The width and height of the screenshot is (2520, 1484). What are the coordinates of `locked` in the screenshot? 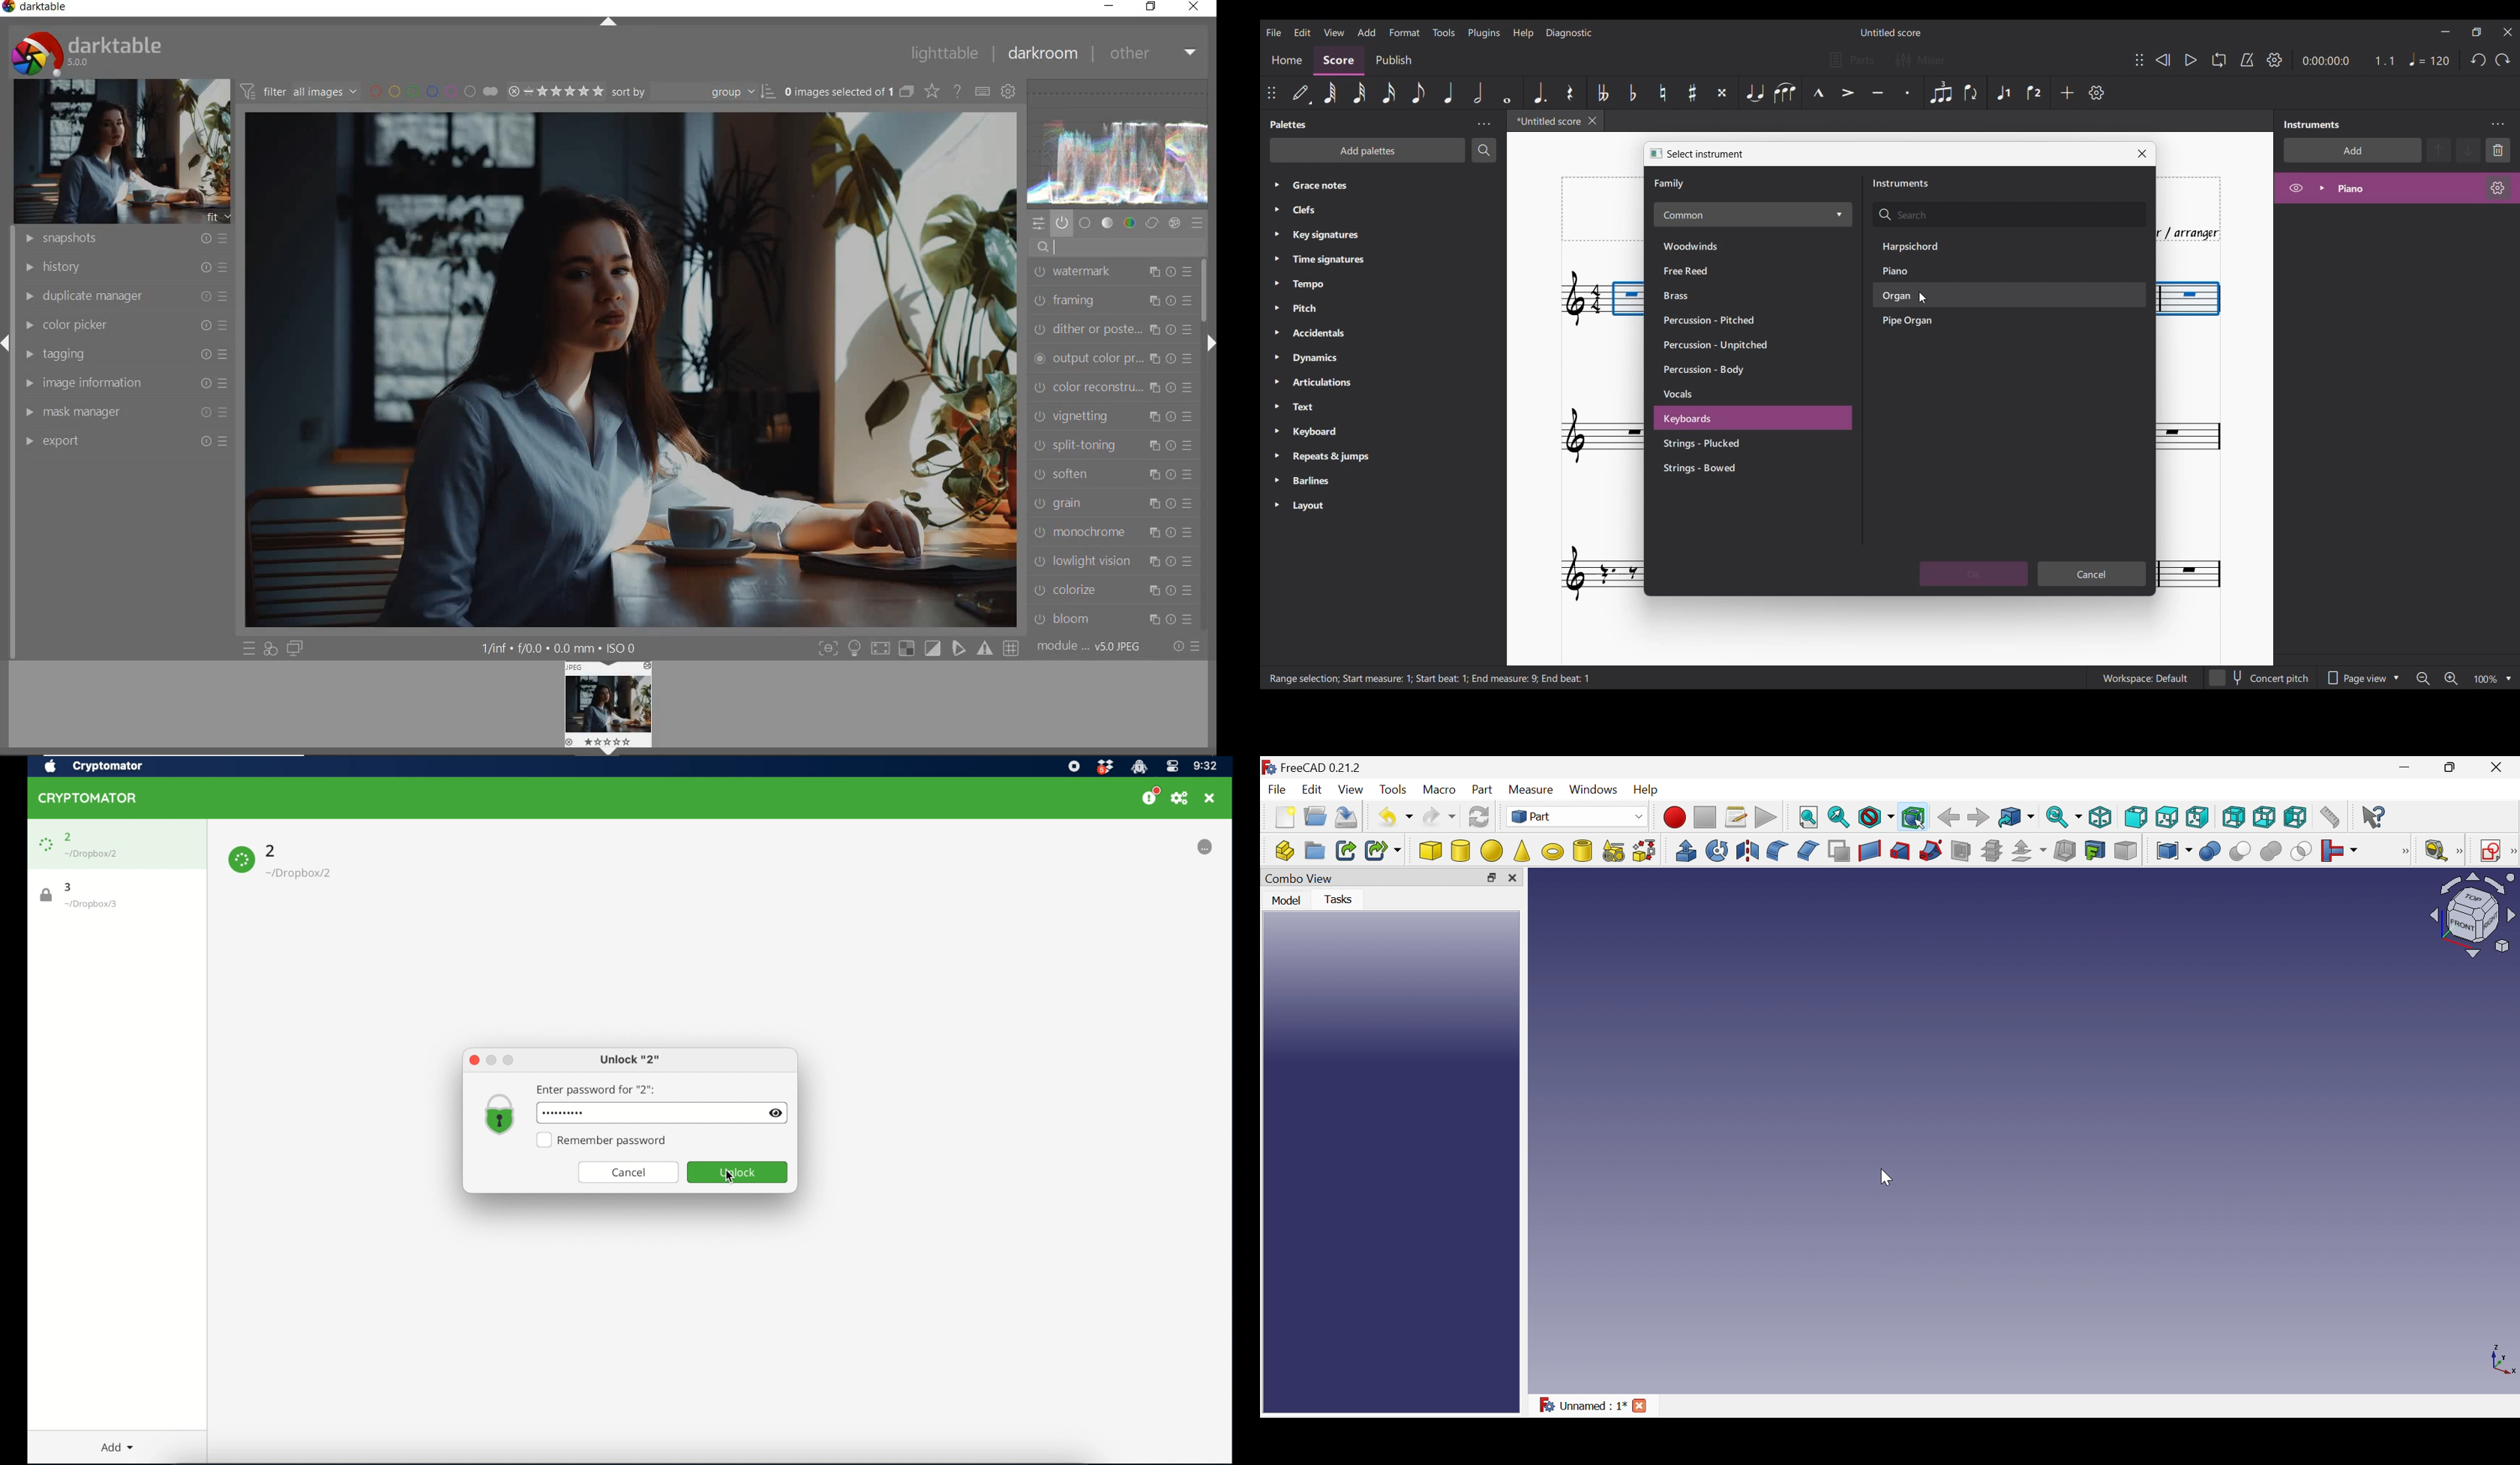 It's located at (1190, 847).